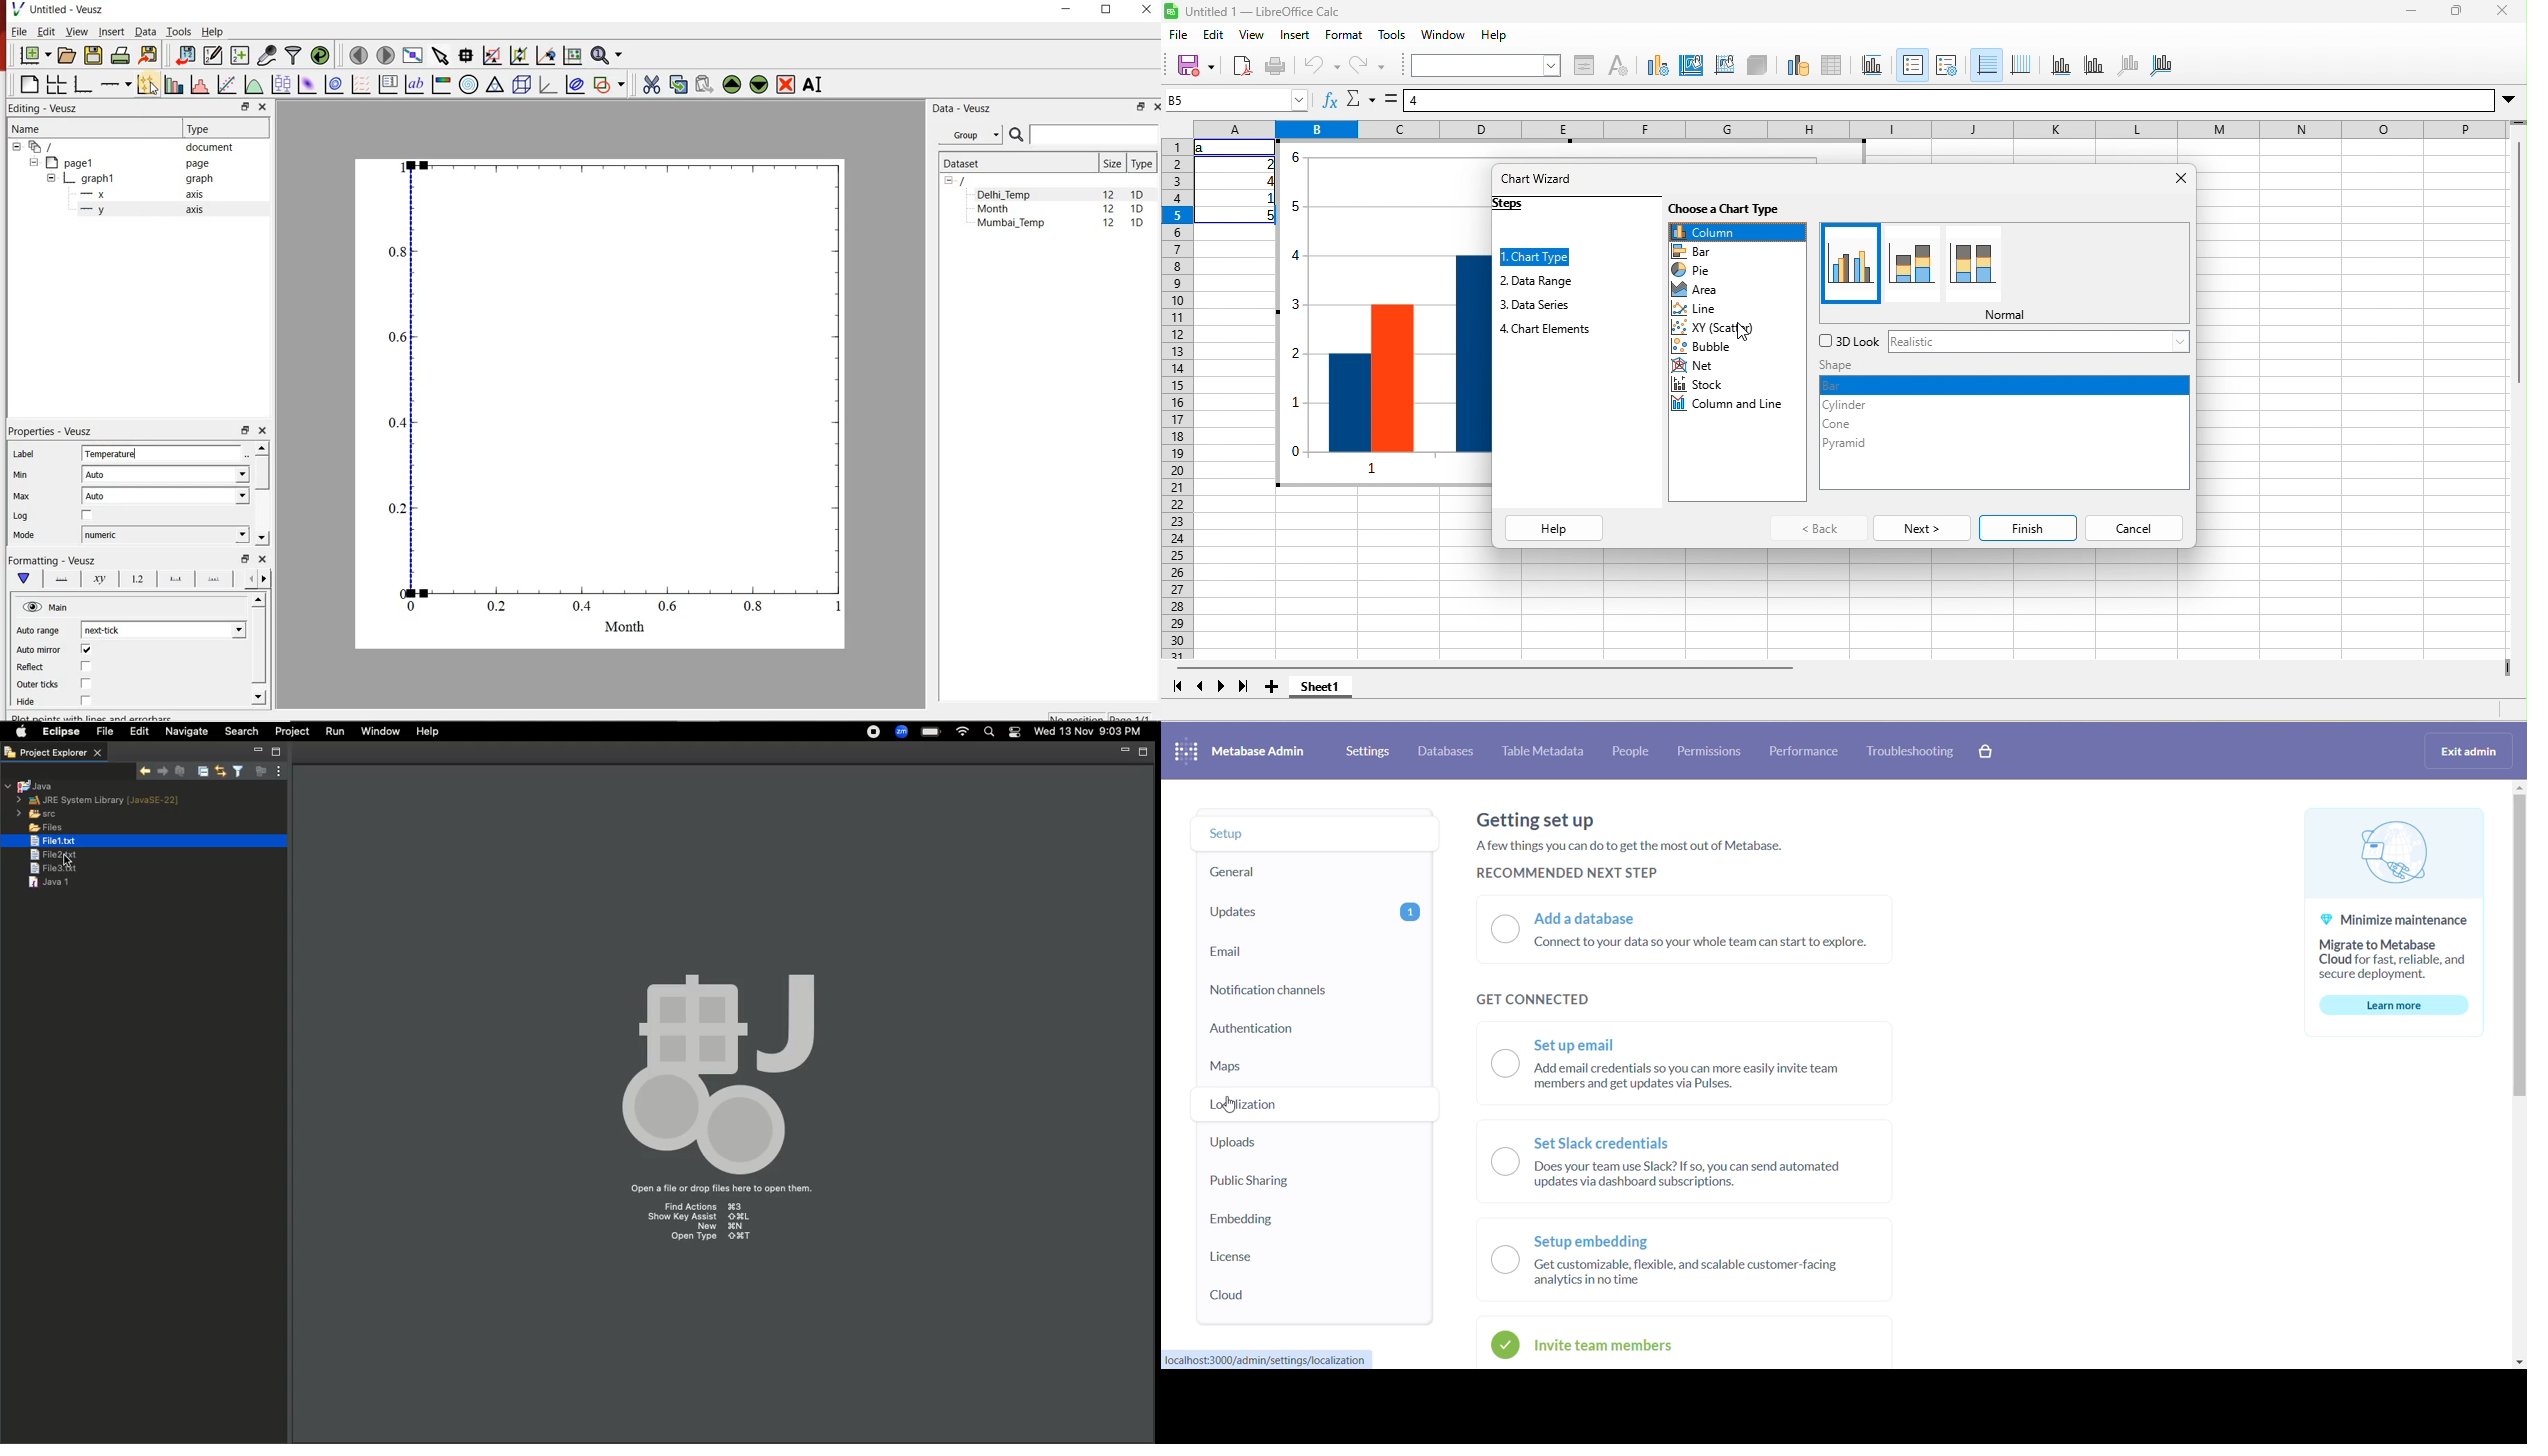 This screenshot has width=2548, height=1456. I want to click on 1D, so click(1138, 194).